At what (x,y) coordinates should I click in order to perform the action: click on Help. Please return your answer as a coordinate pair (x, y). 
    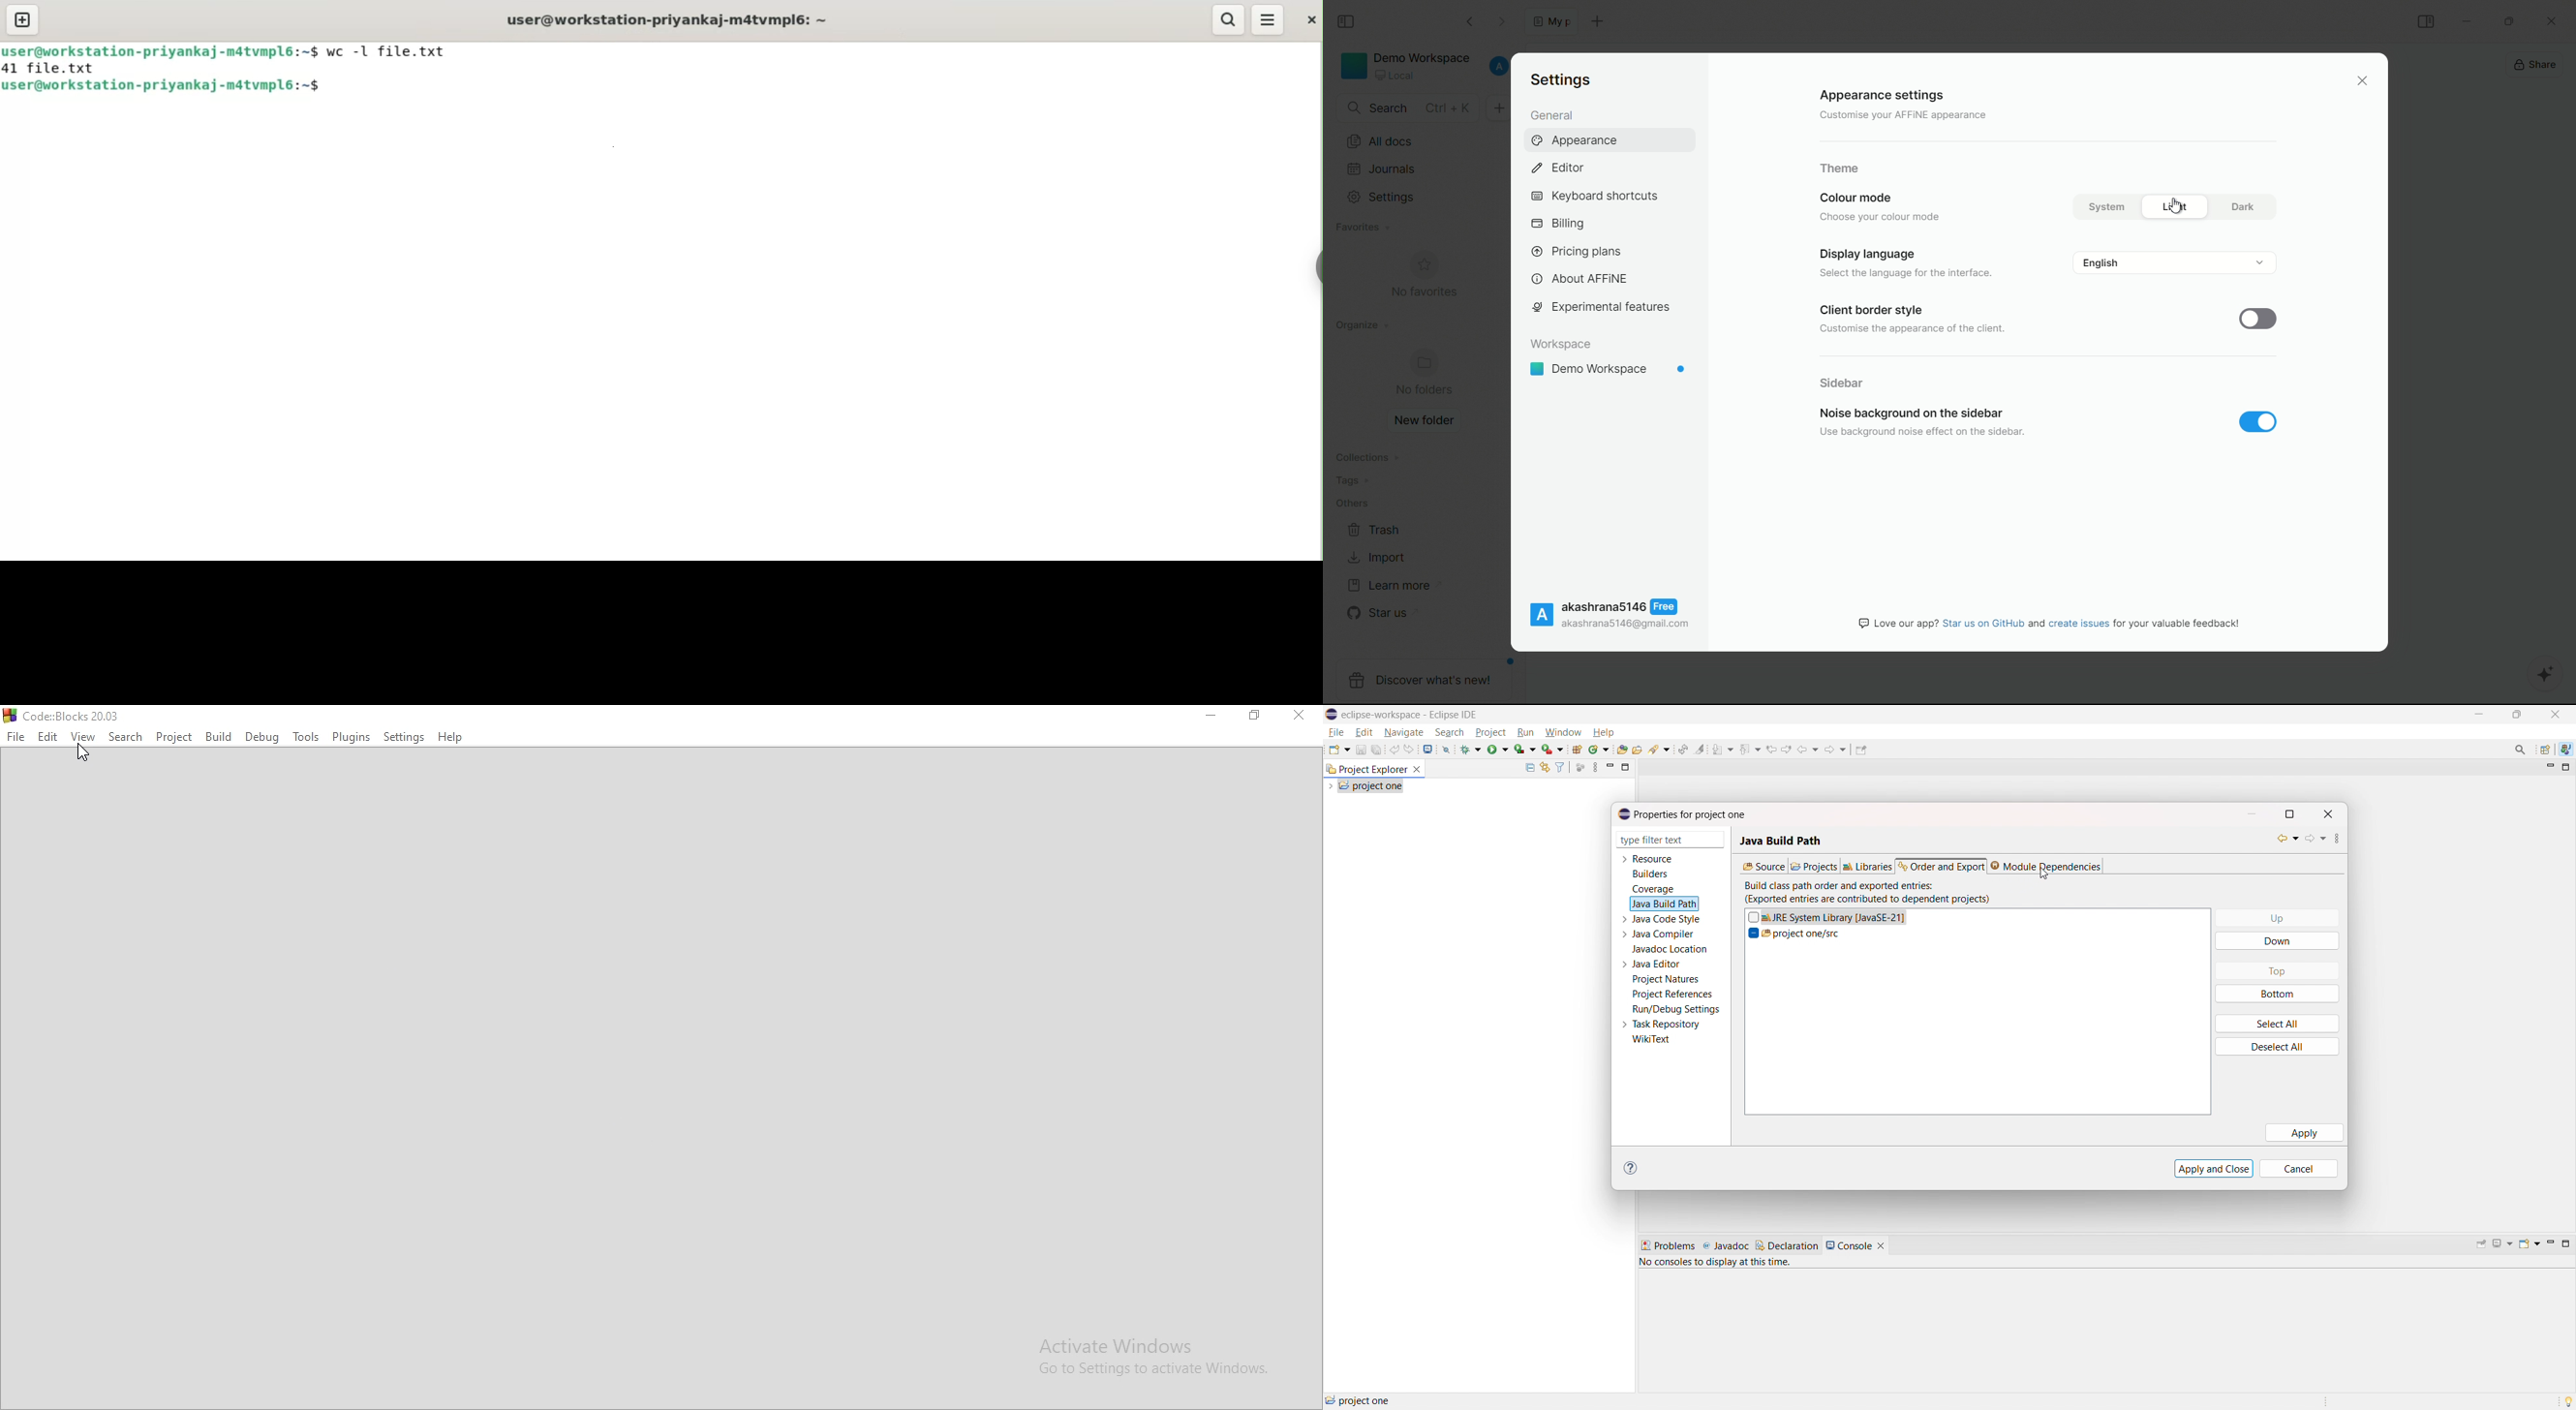
    Looking at the image, I should click on (453, 738).